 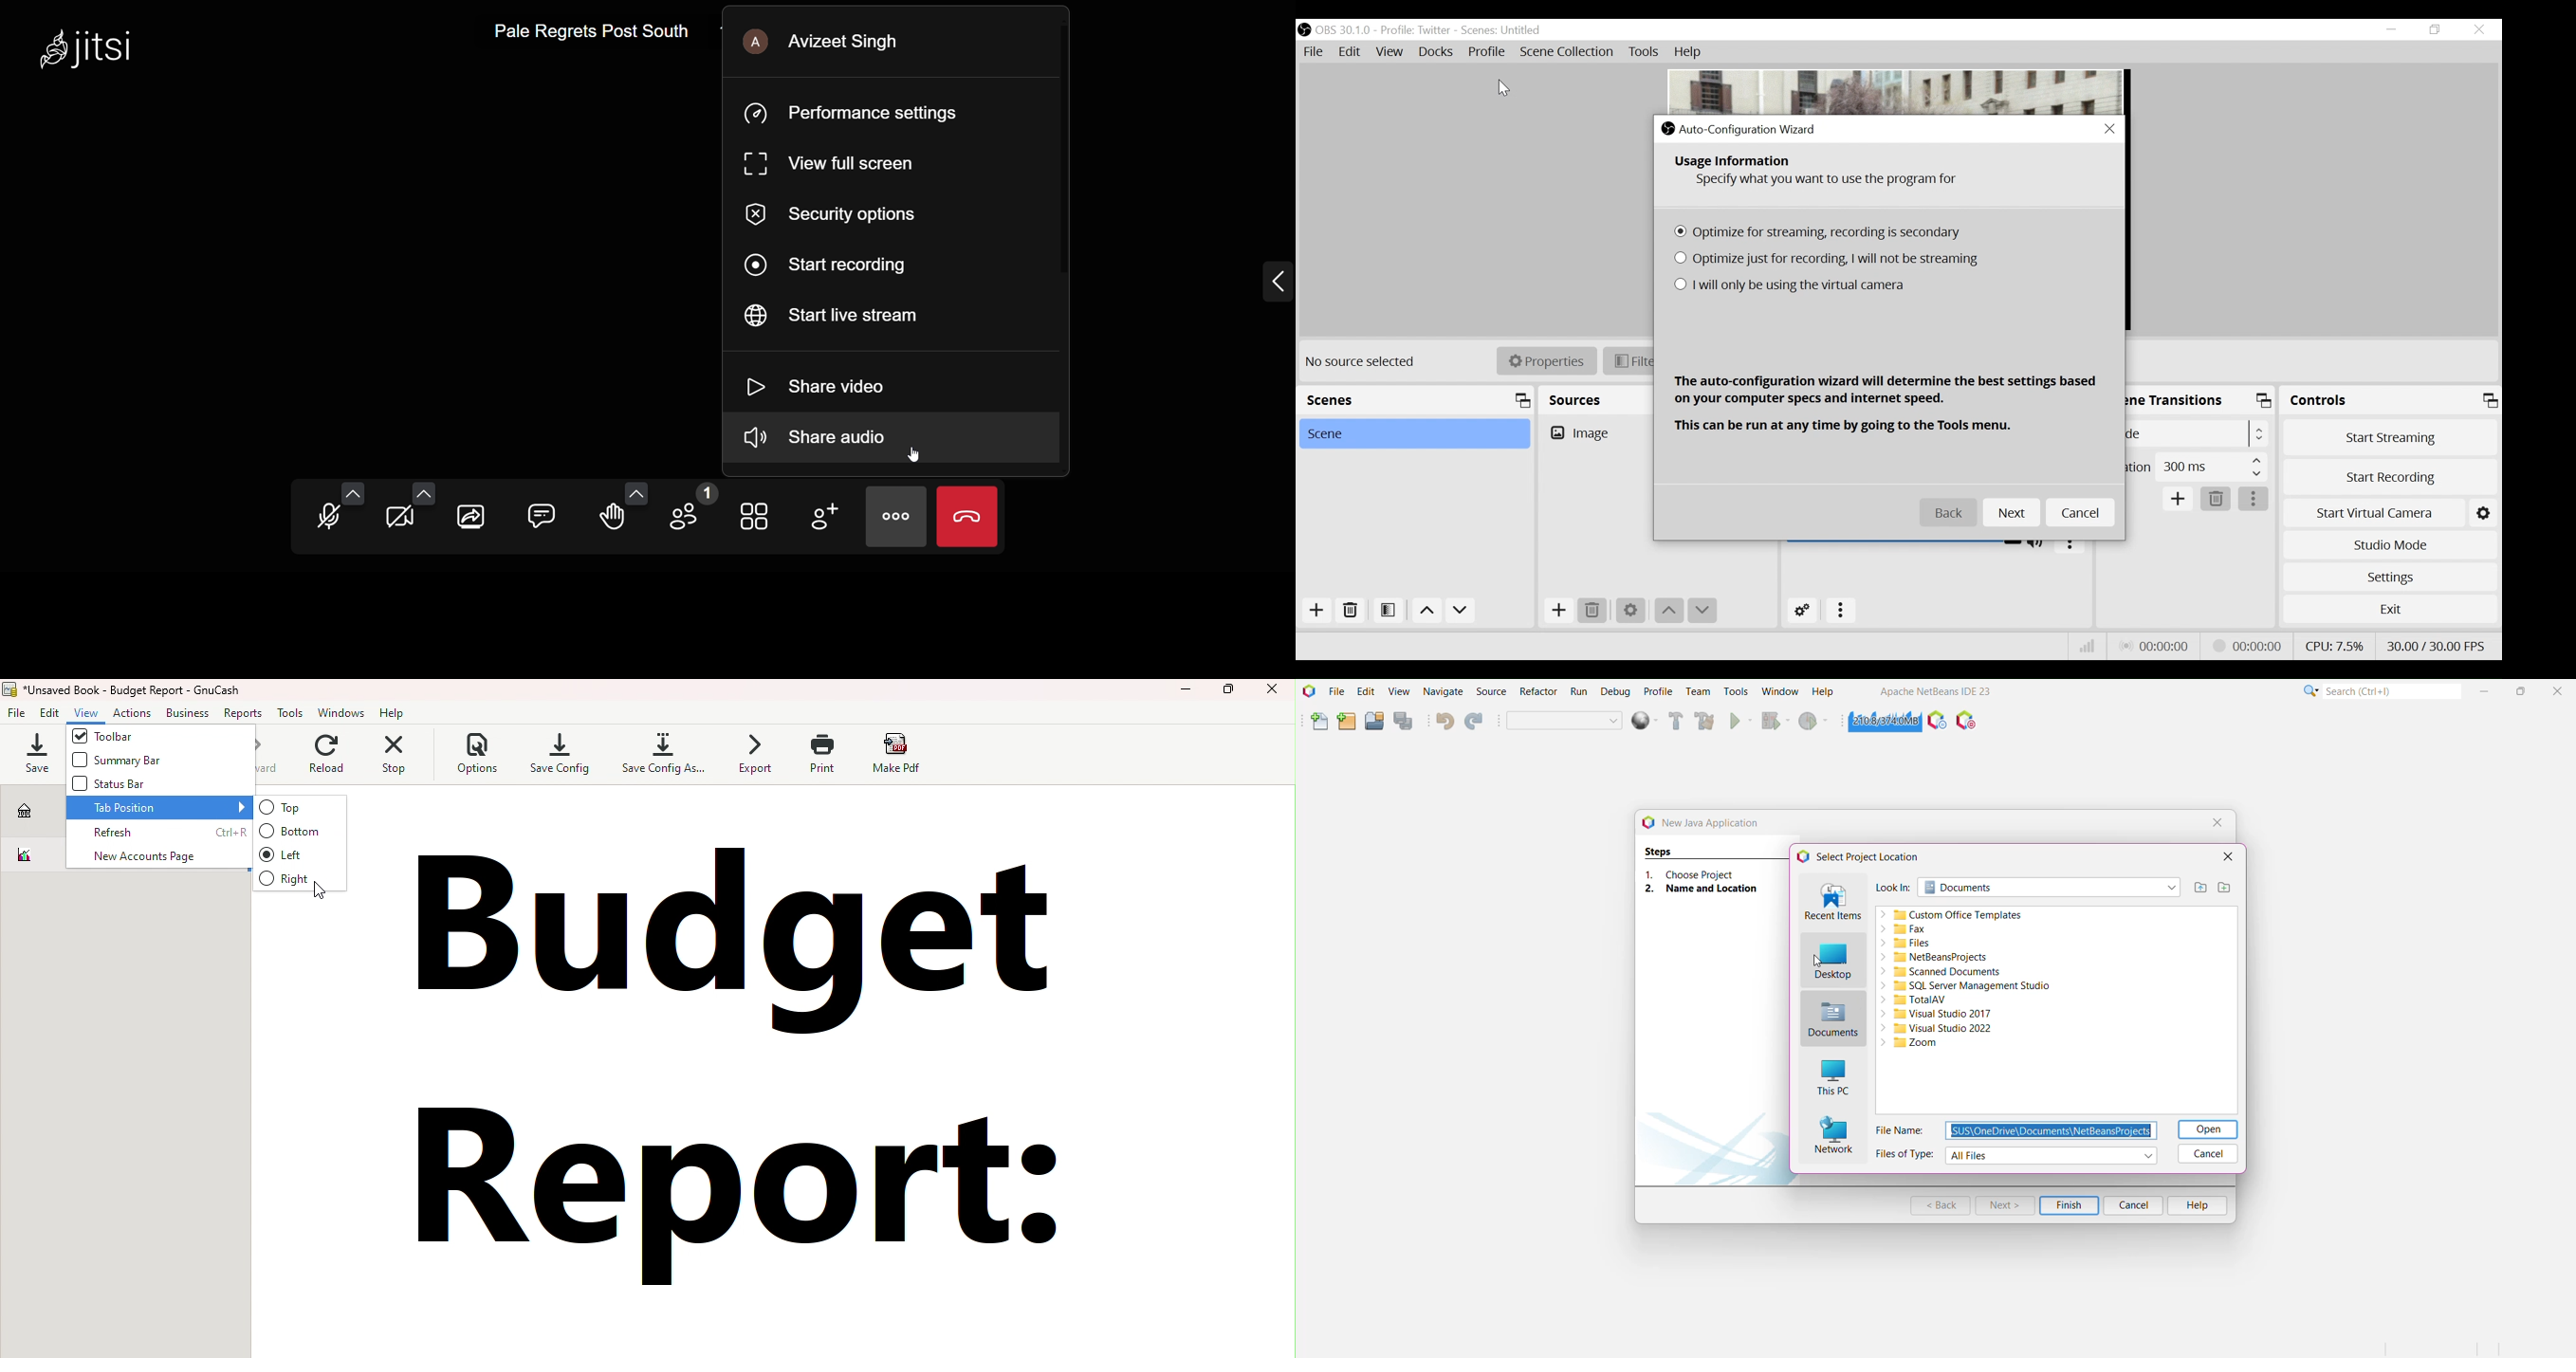 I want to click on (un)check optimize for streaming, recording is secondary, so click(x=1823, y=233).